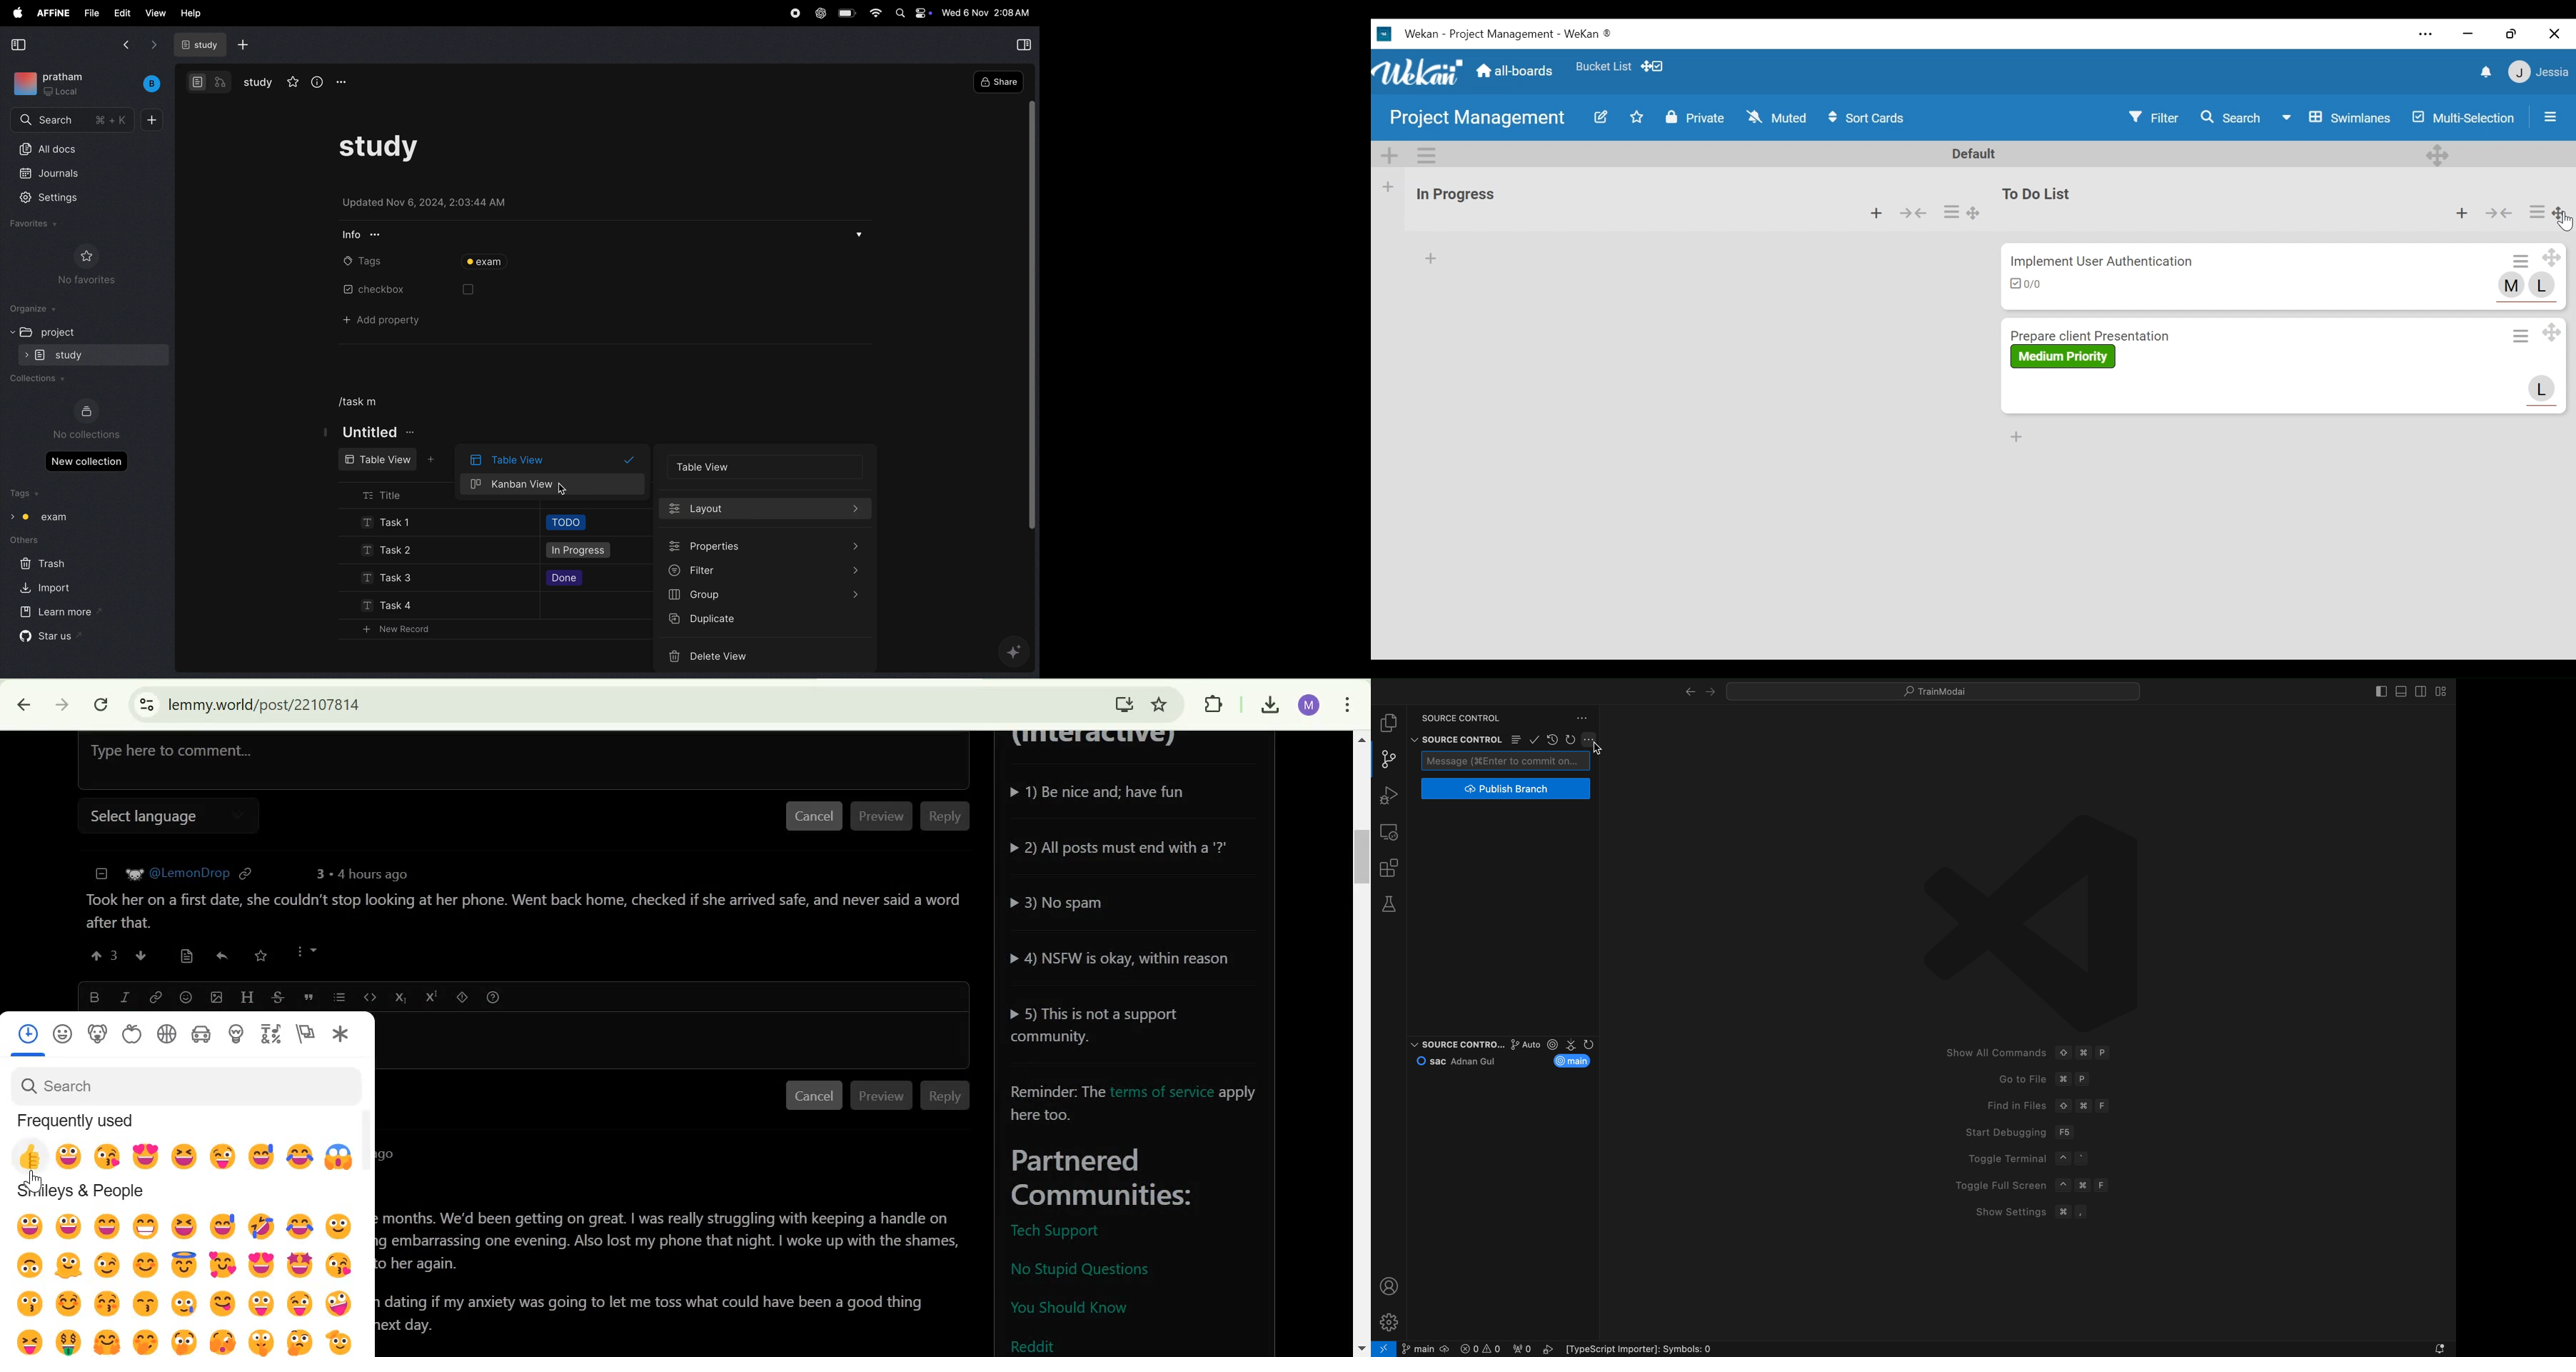 The image size is (2576, 1372). I want to click on Add card to the top of list, so click(1876, 213).